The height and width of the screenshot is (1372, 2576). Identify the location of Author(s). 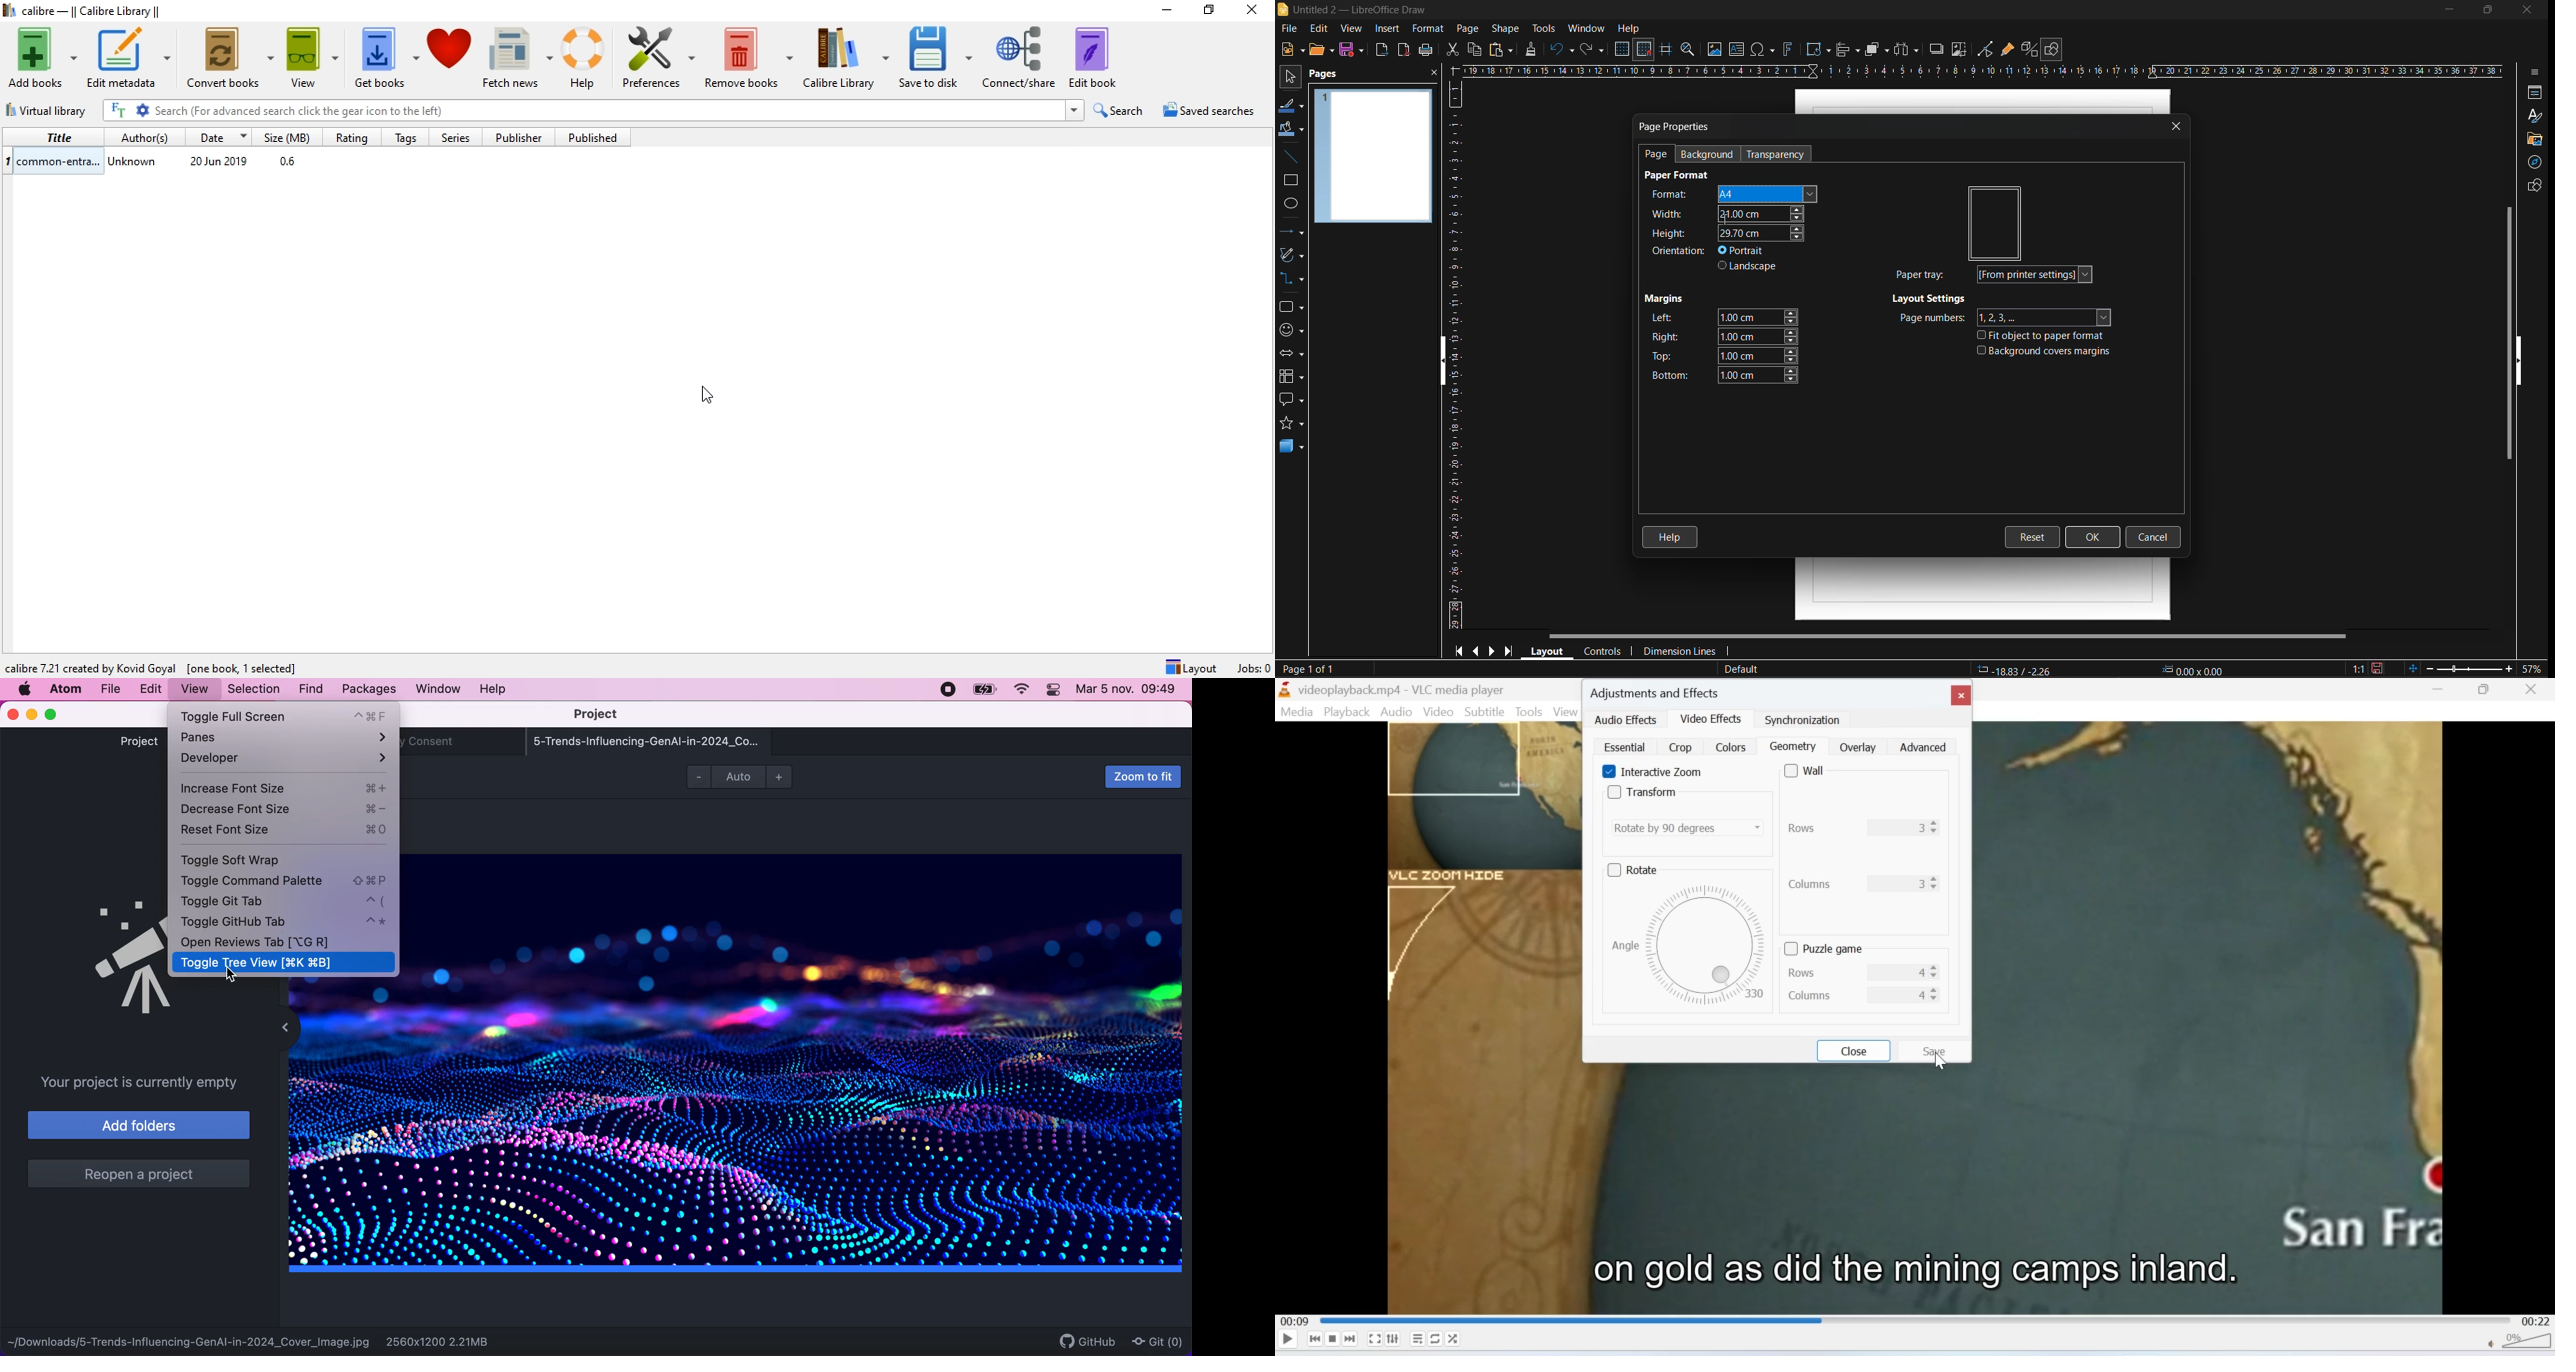
(146, 135).